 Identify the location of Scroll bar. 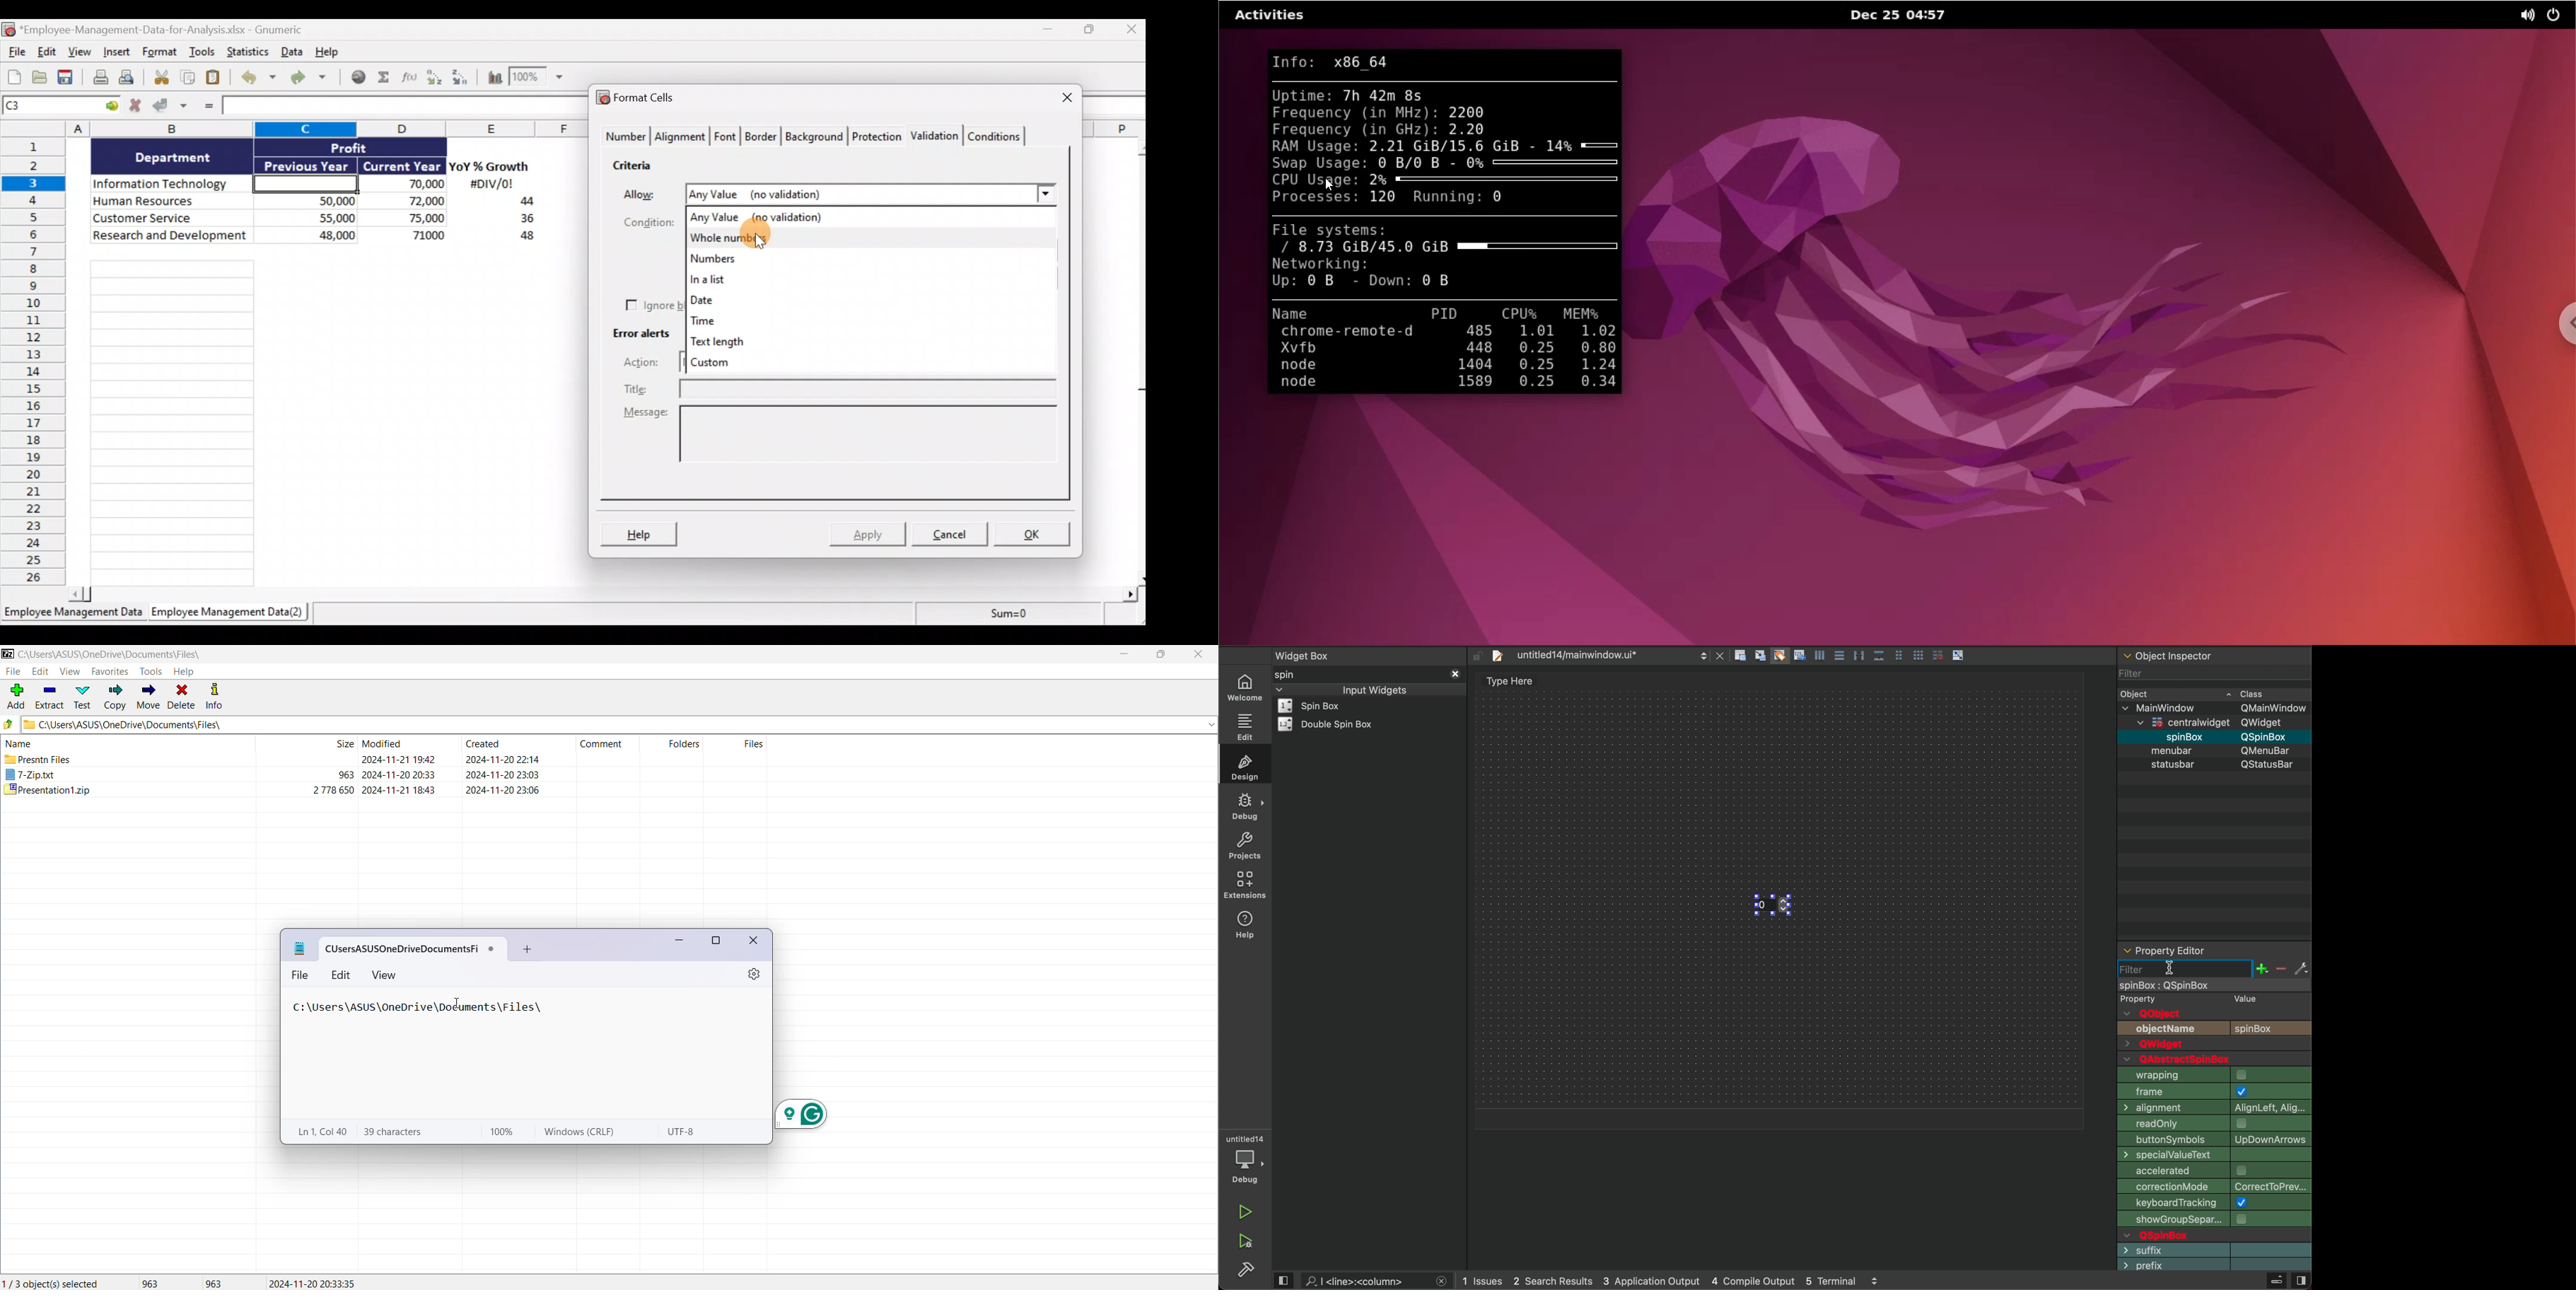
(1136, 360).